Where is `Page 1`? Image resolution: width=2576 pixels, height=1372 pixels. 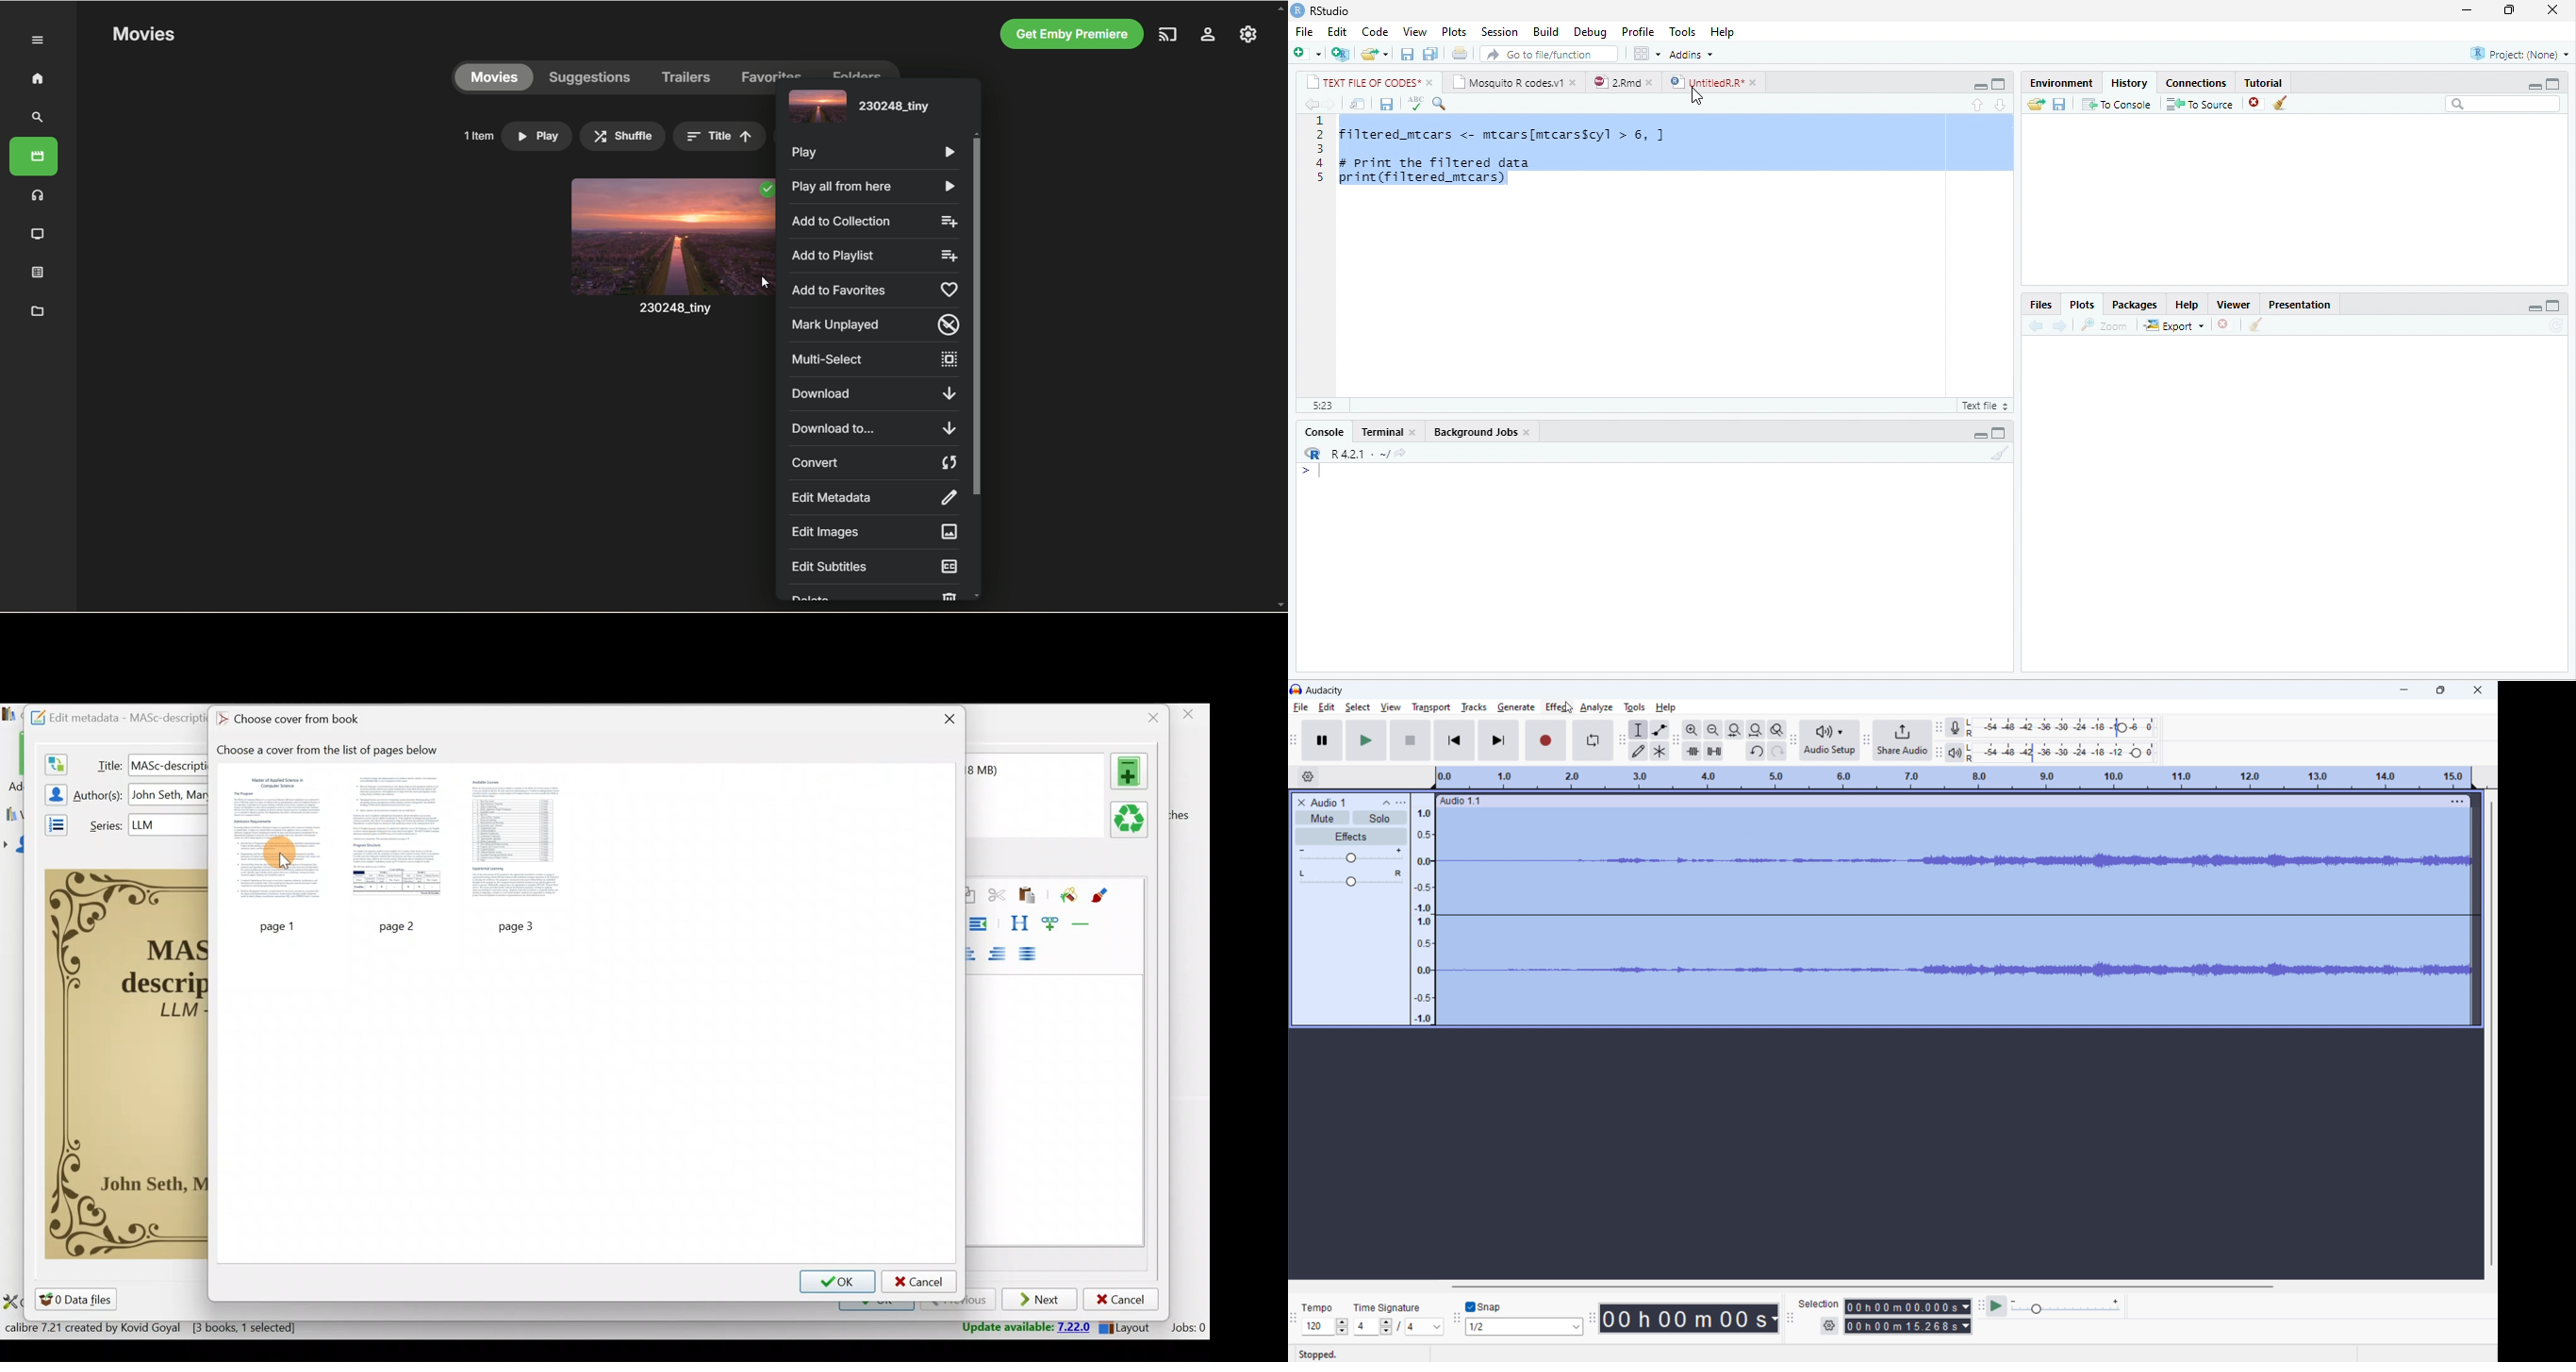 Page 1 is located at coordinates (275, 842).